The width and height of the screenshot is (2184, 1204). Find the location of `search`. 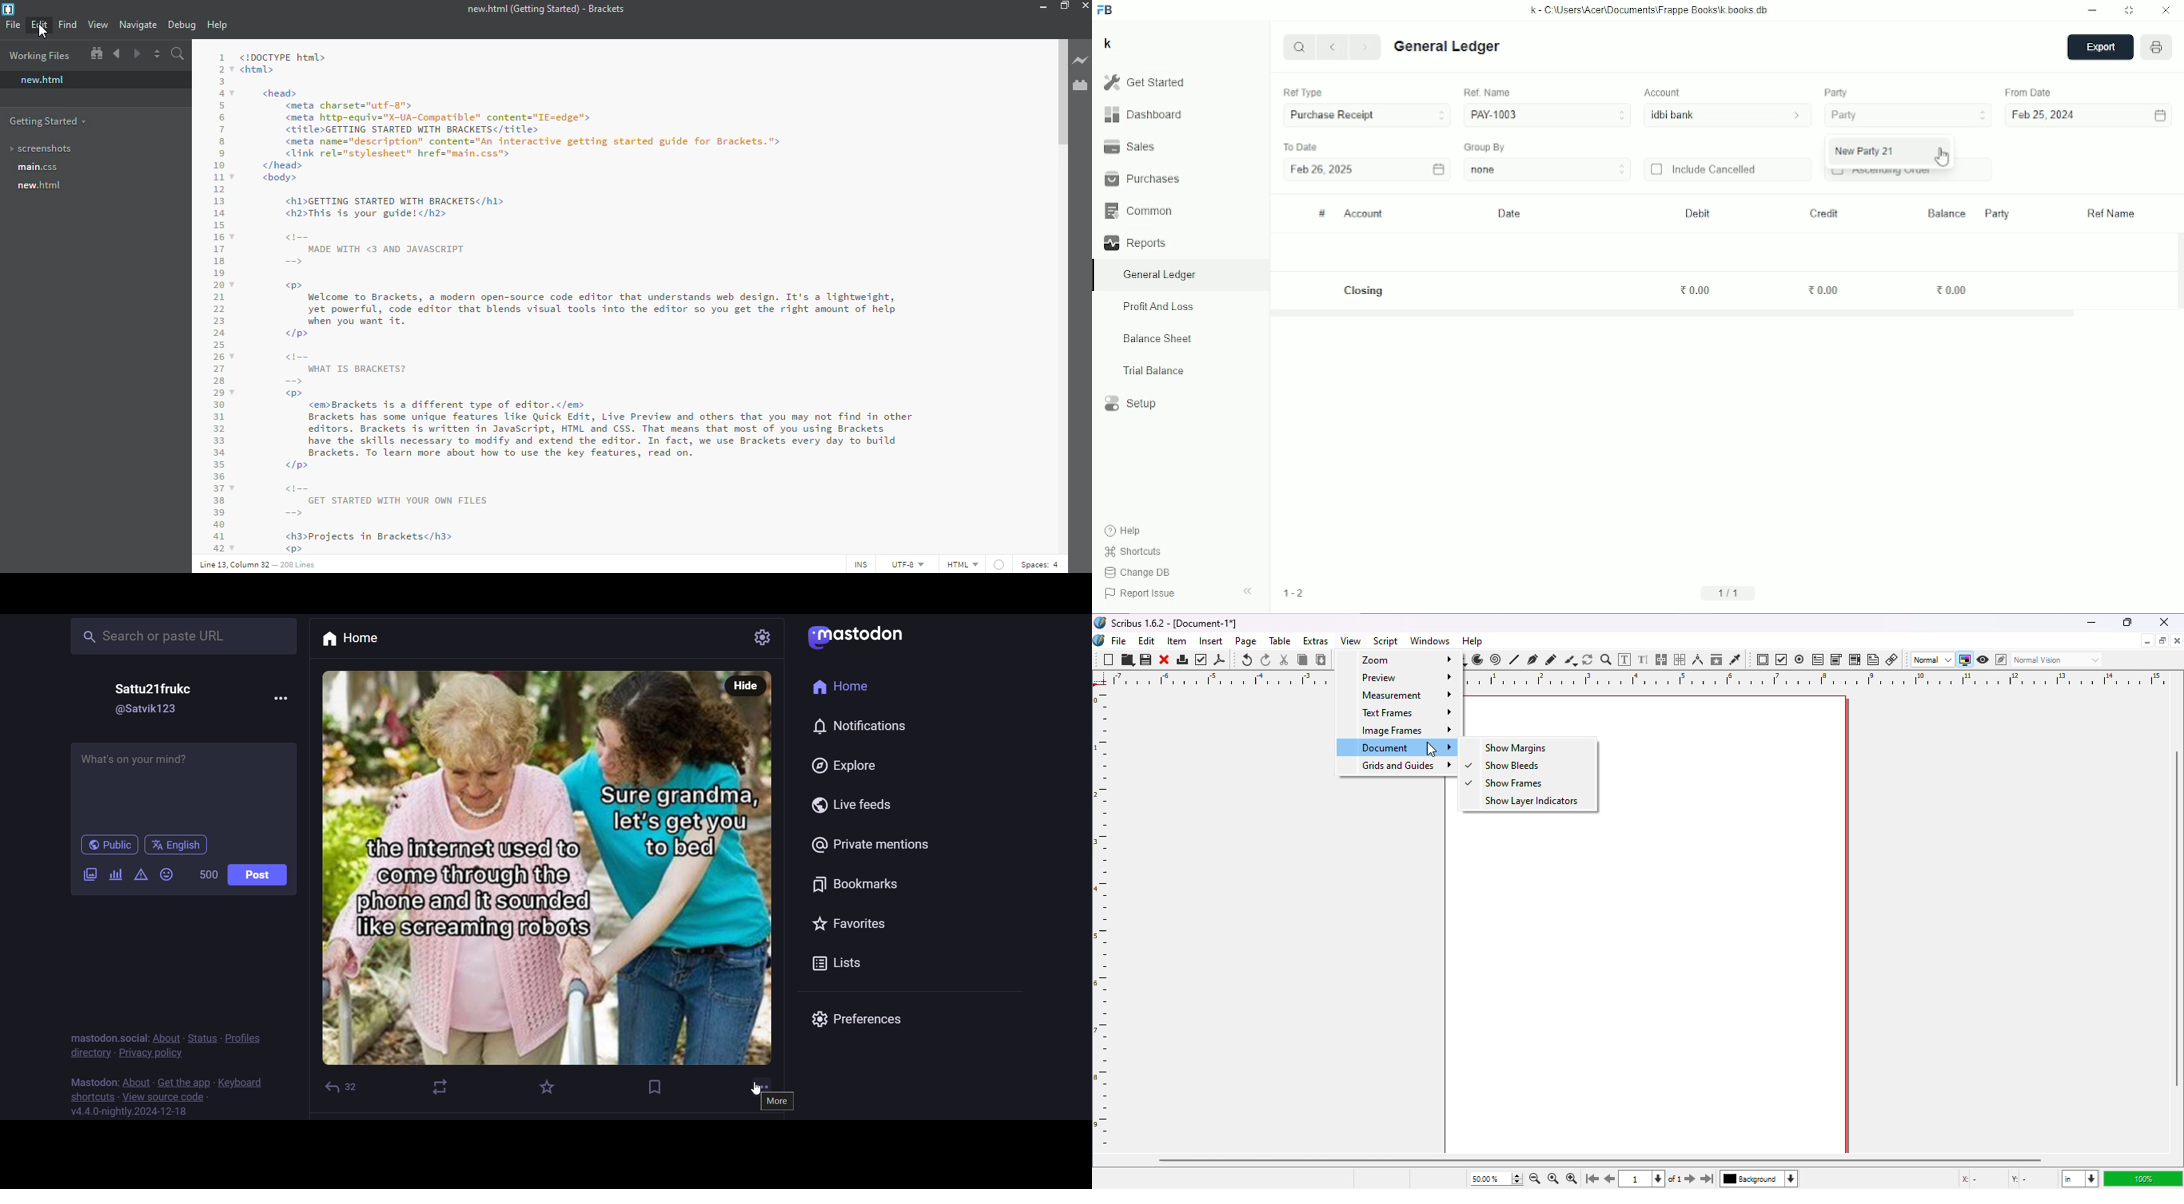

search is located at coordinates (179, 54).